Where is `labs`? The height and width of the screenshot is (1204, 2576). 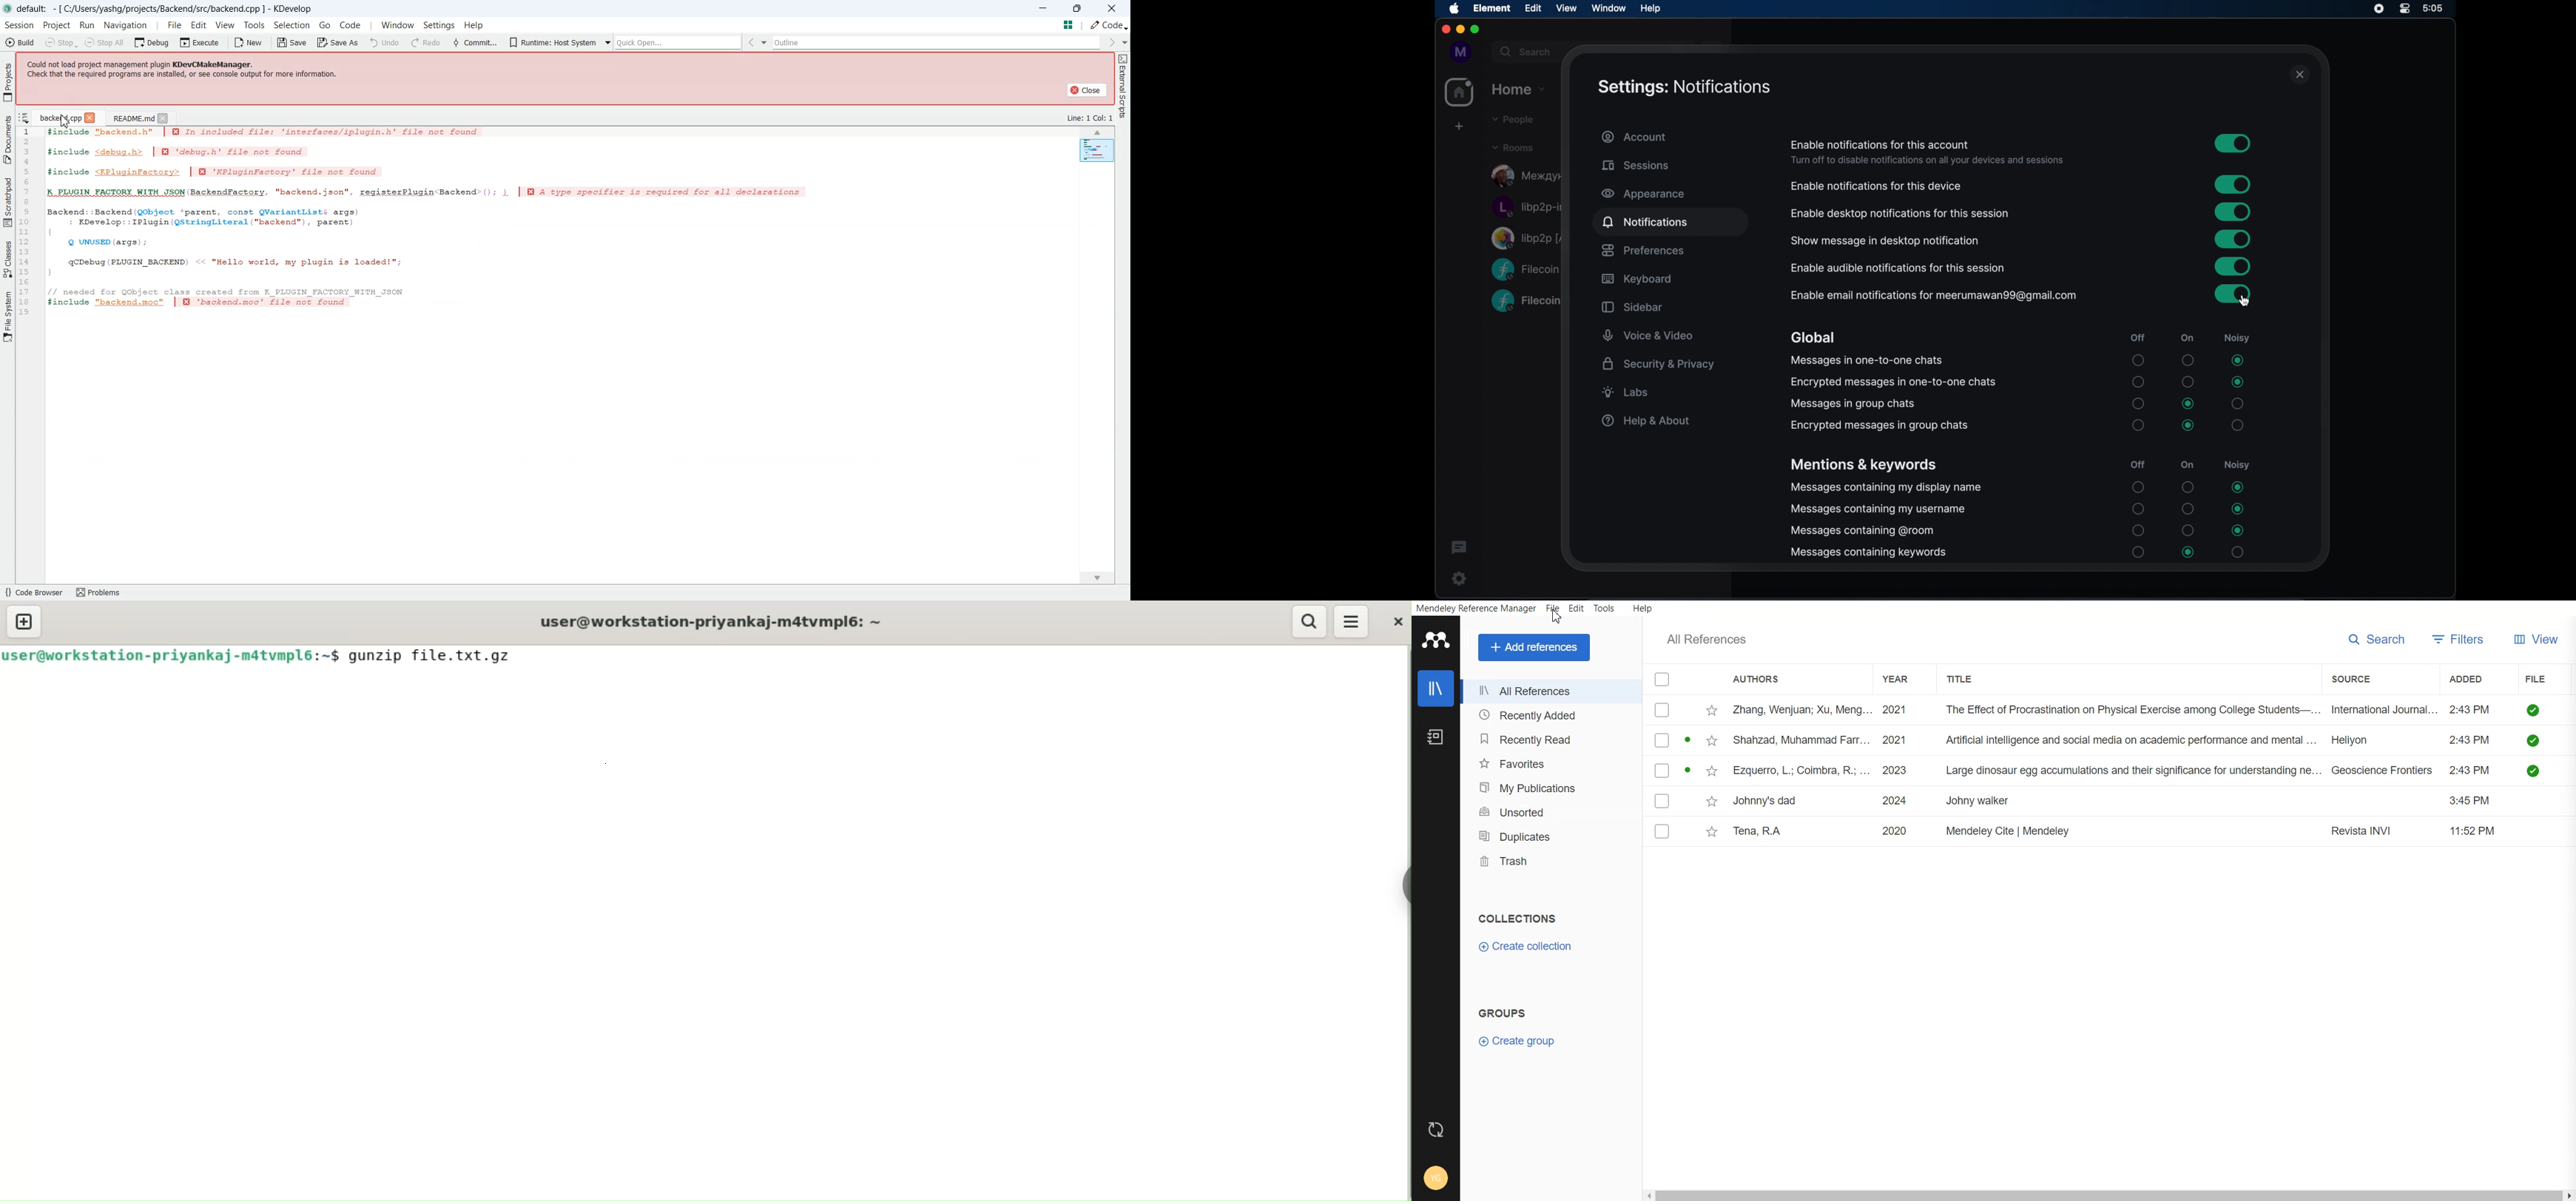 labs is located at coordinates (1626, 392).